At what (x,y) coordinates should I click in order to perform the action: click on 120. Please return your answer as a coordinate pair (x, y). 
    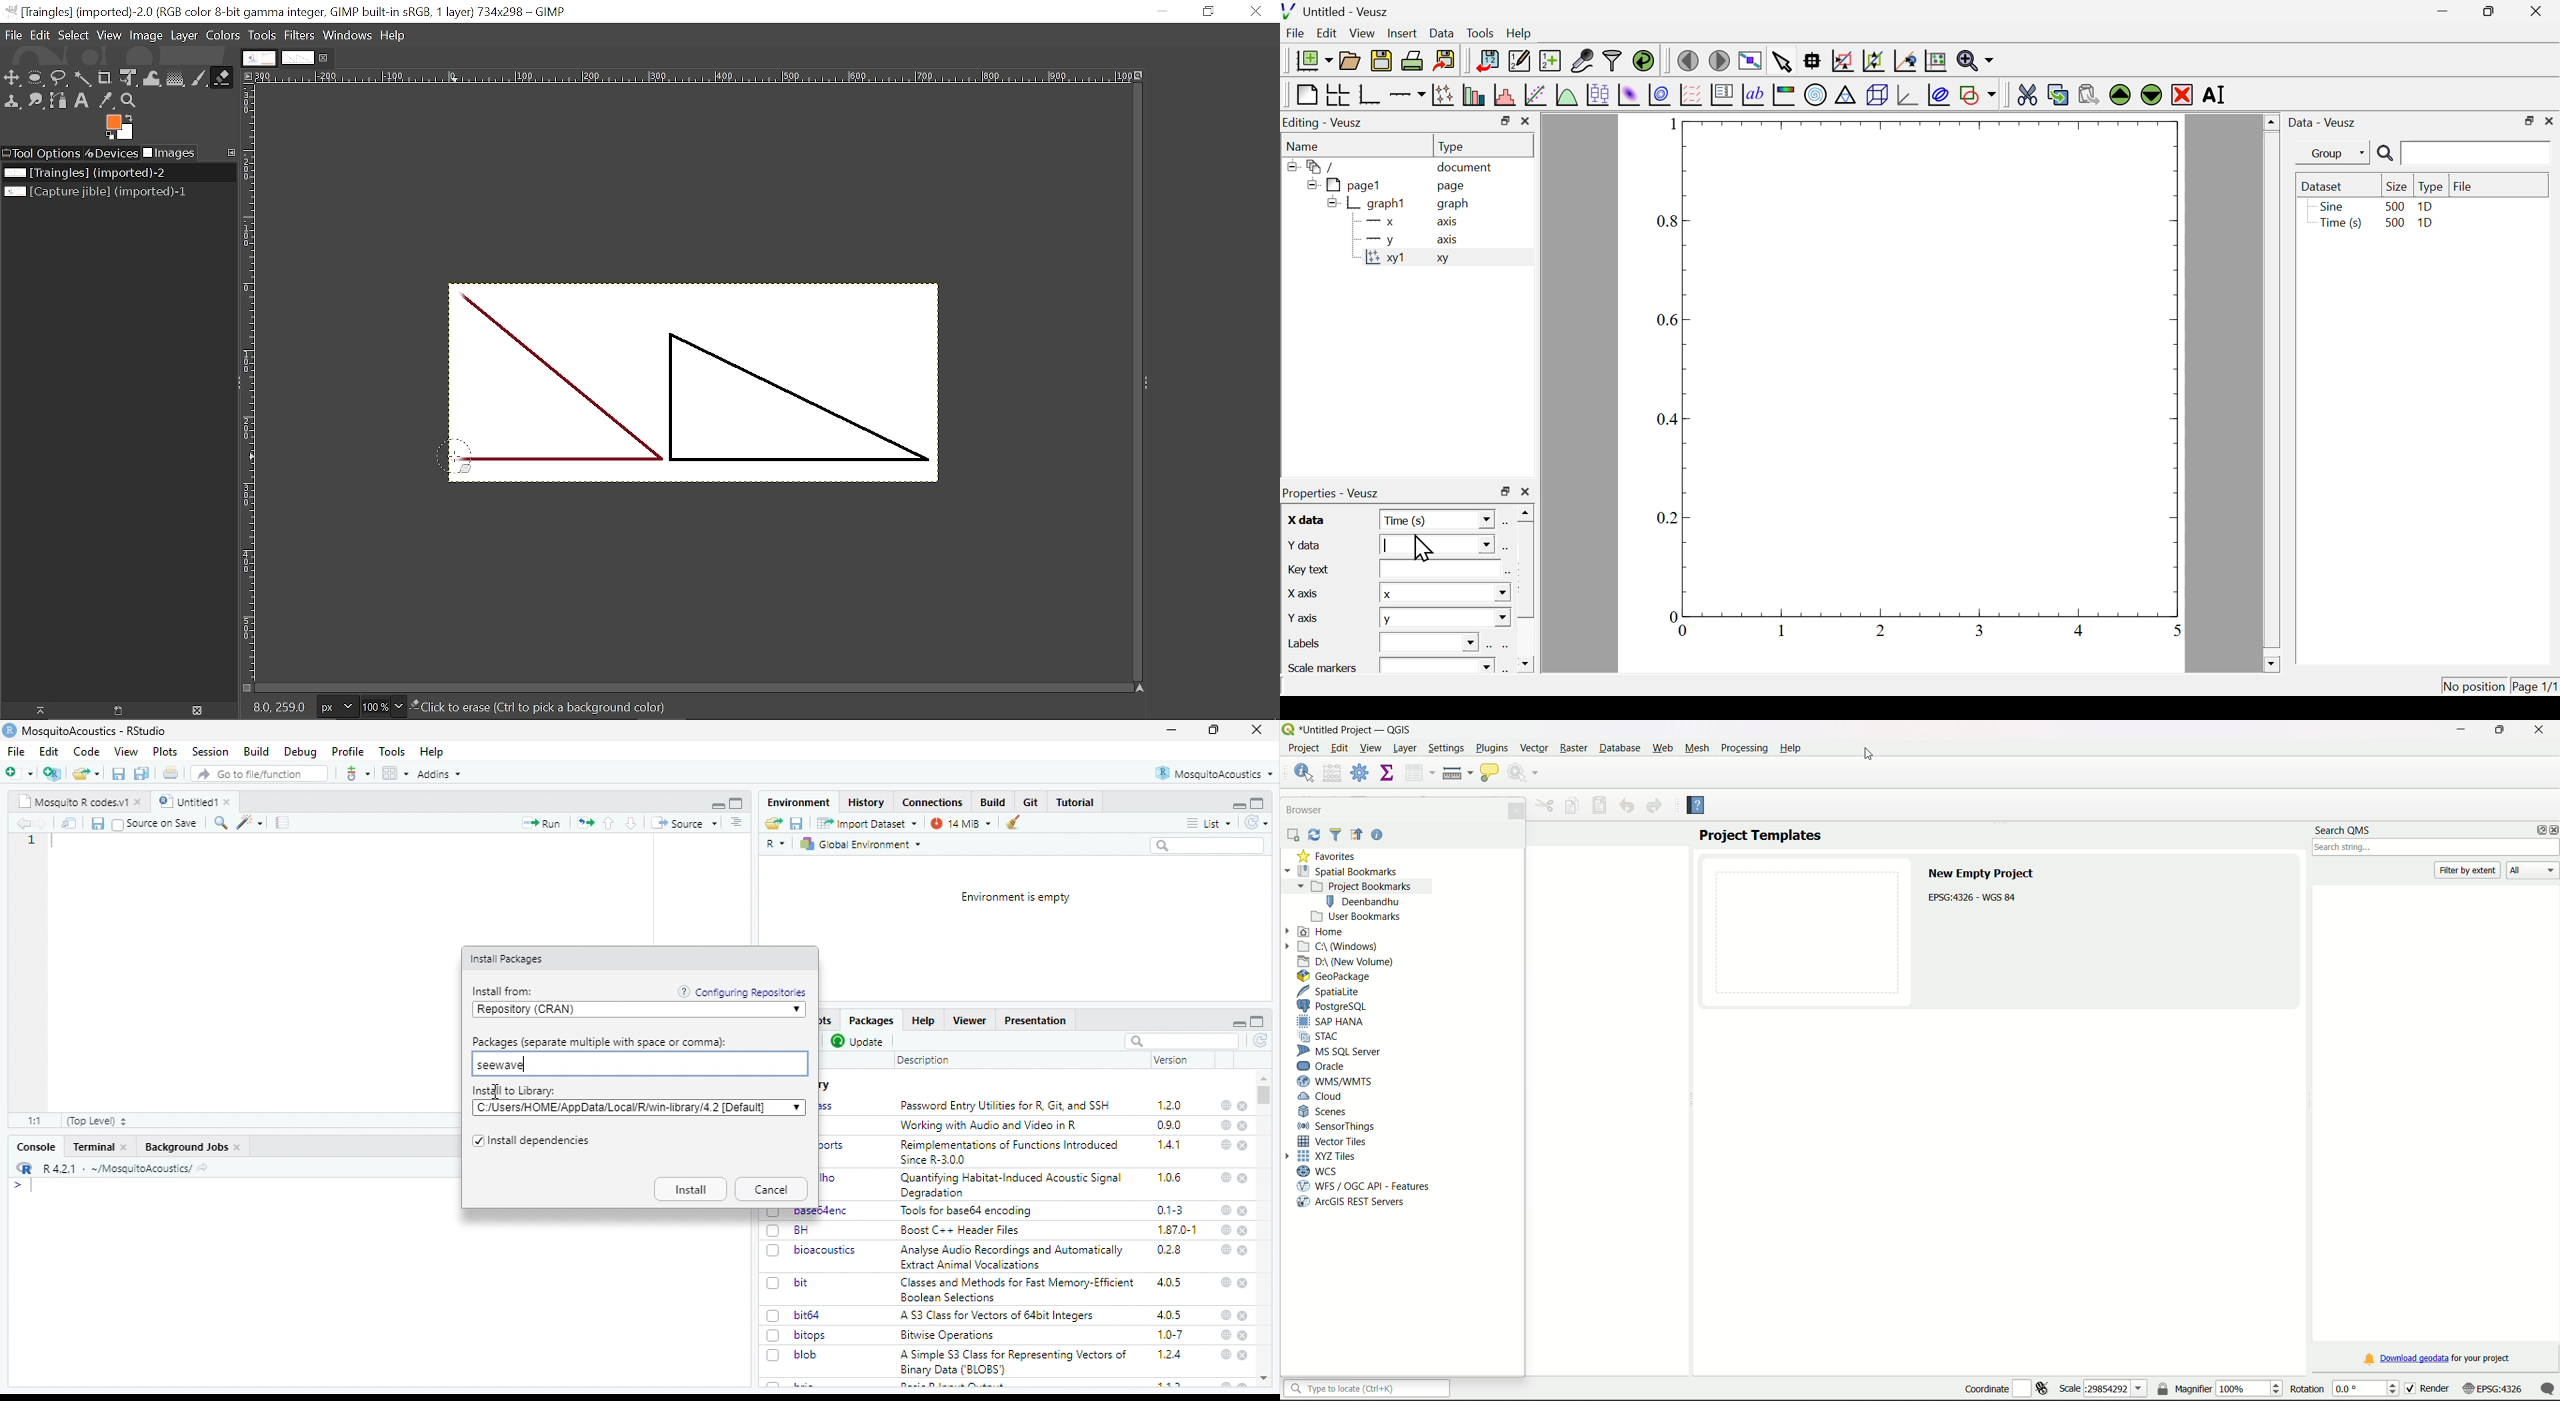
    Looking at the image, I should click on (1170, 1106).